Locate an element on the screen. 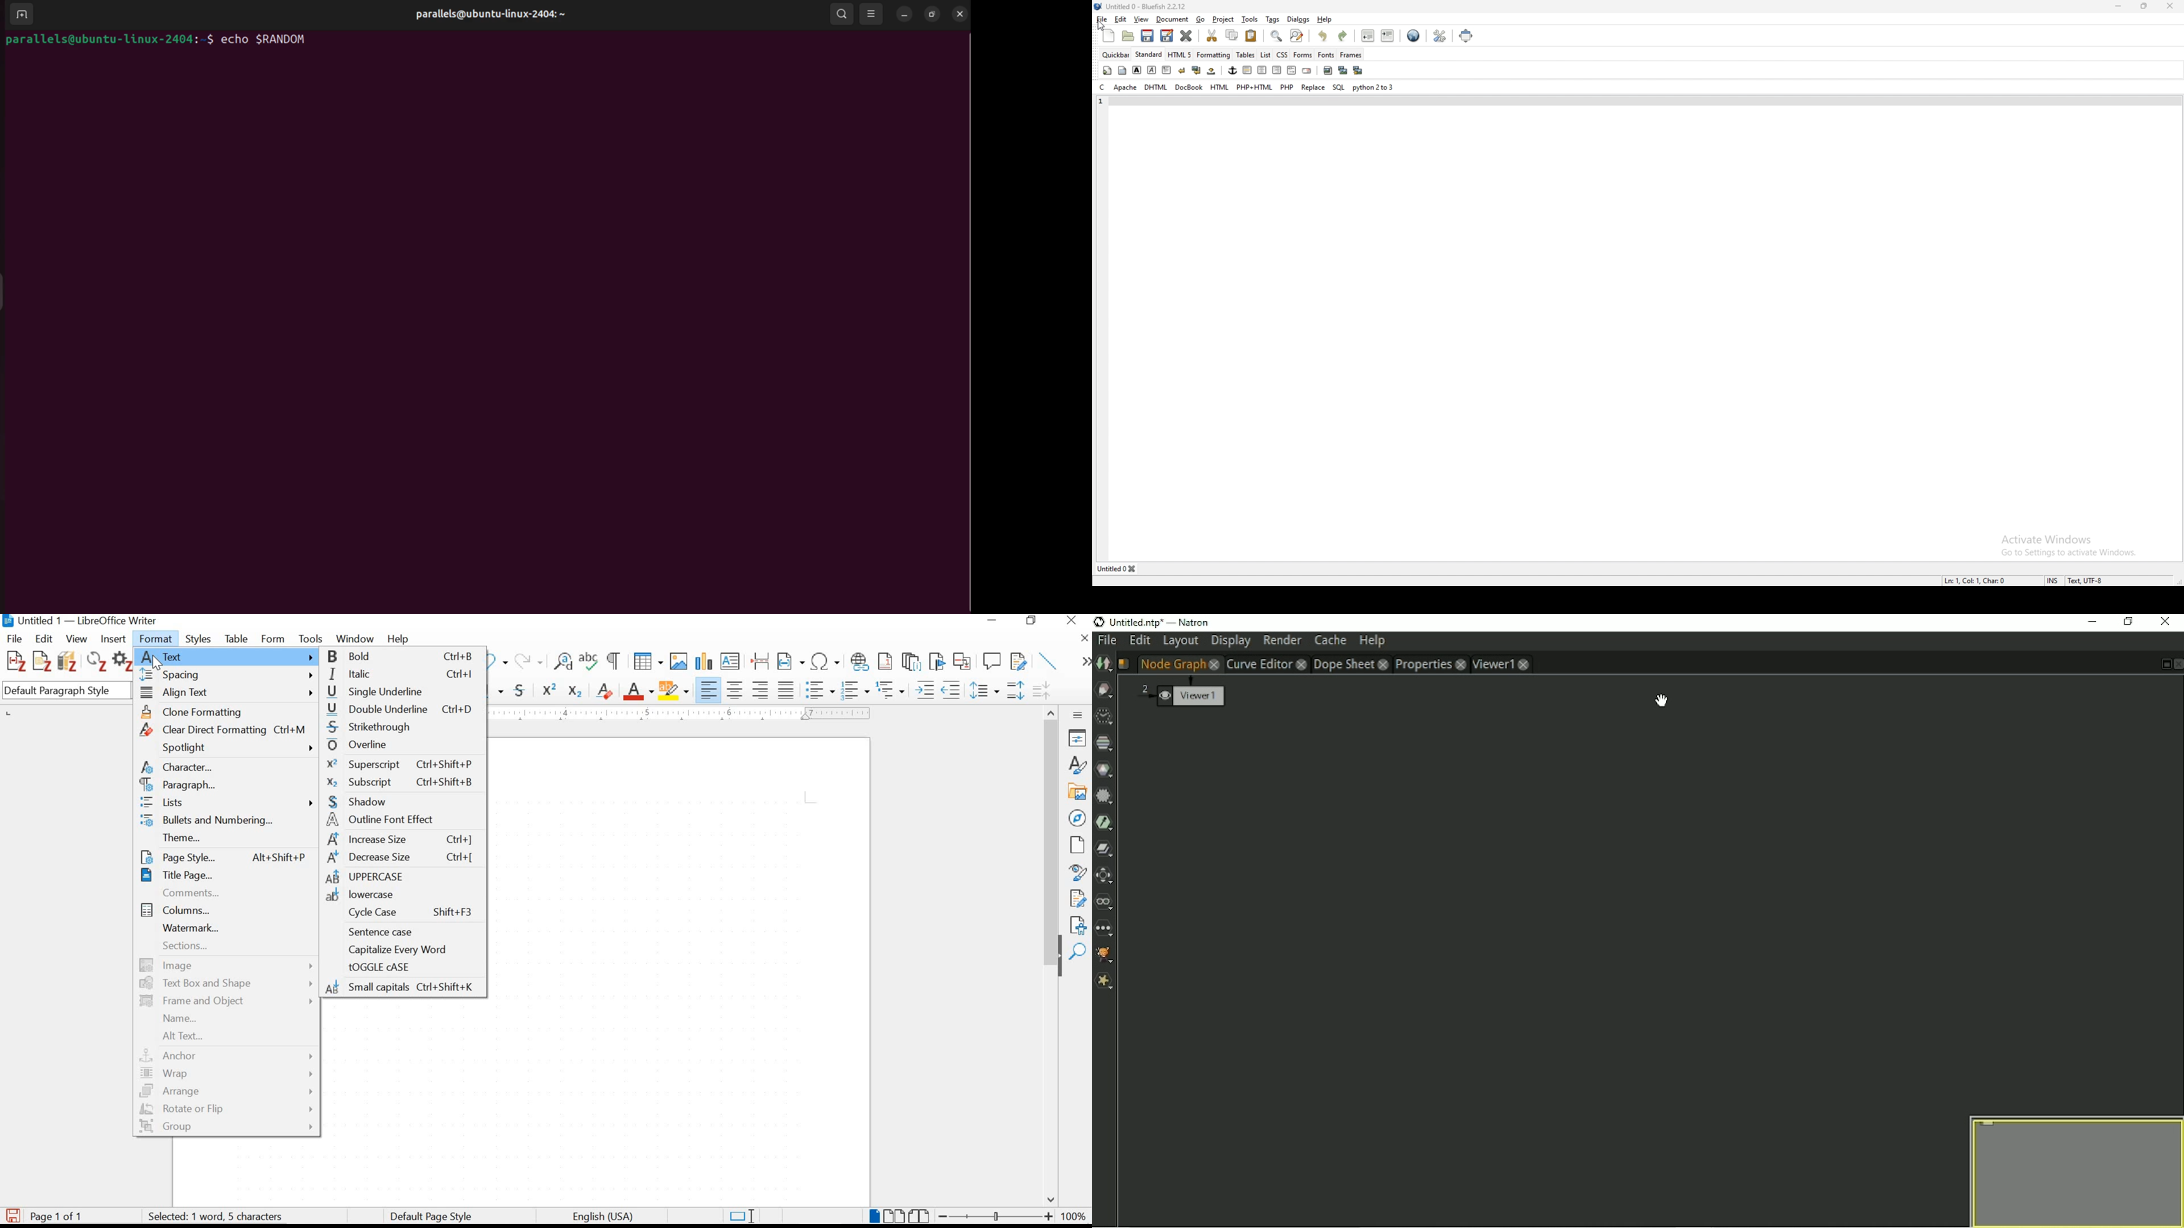 Image resolution: width=2184 pixels, height=1232 pixels. decrease size       Ctrl+[ is located at coordinates (402, 859).